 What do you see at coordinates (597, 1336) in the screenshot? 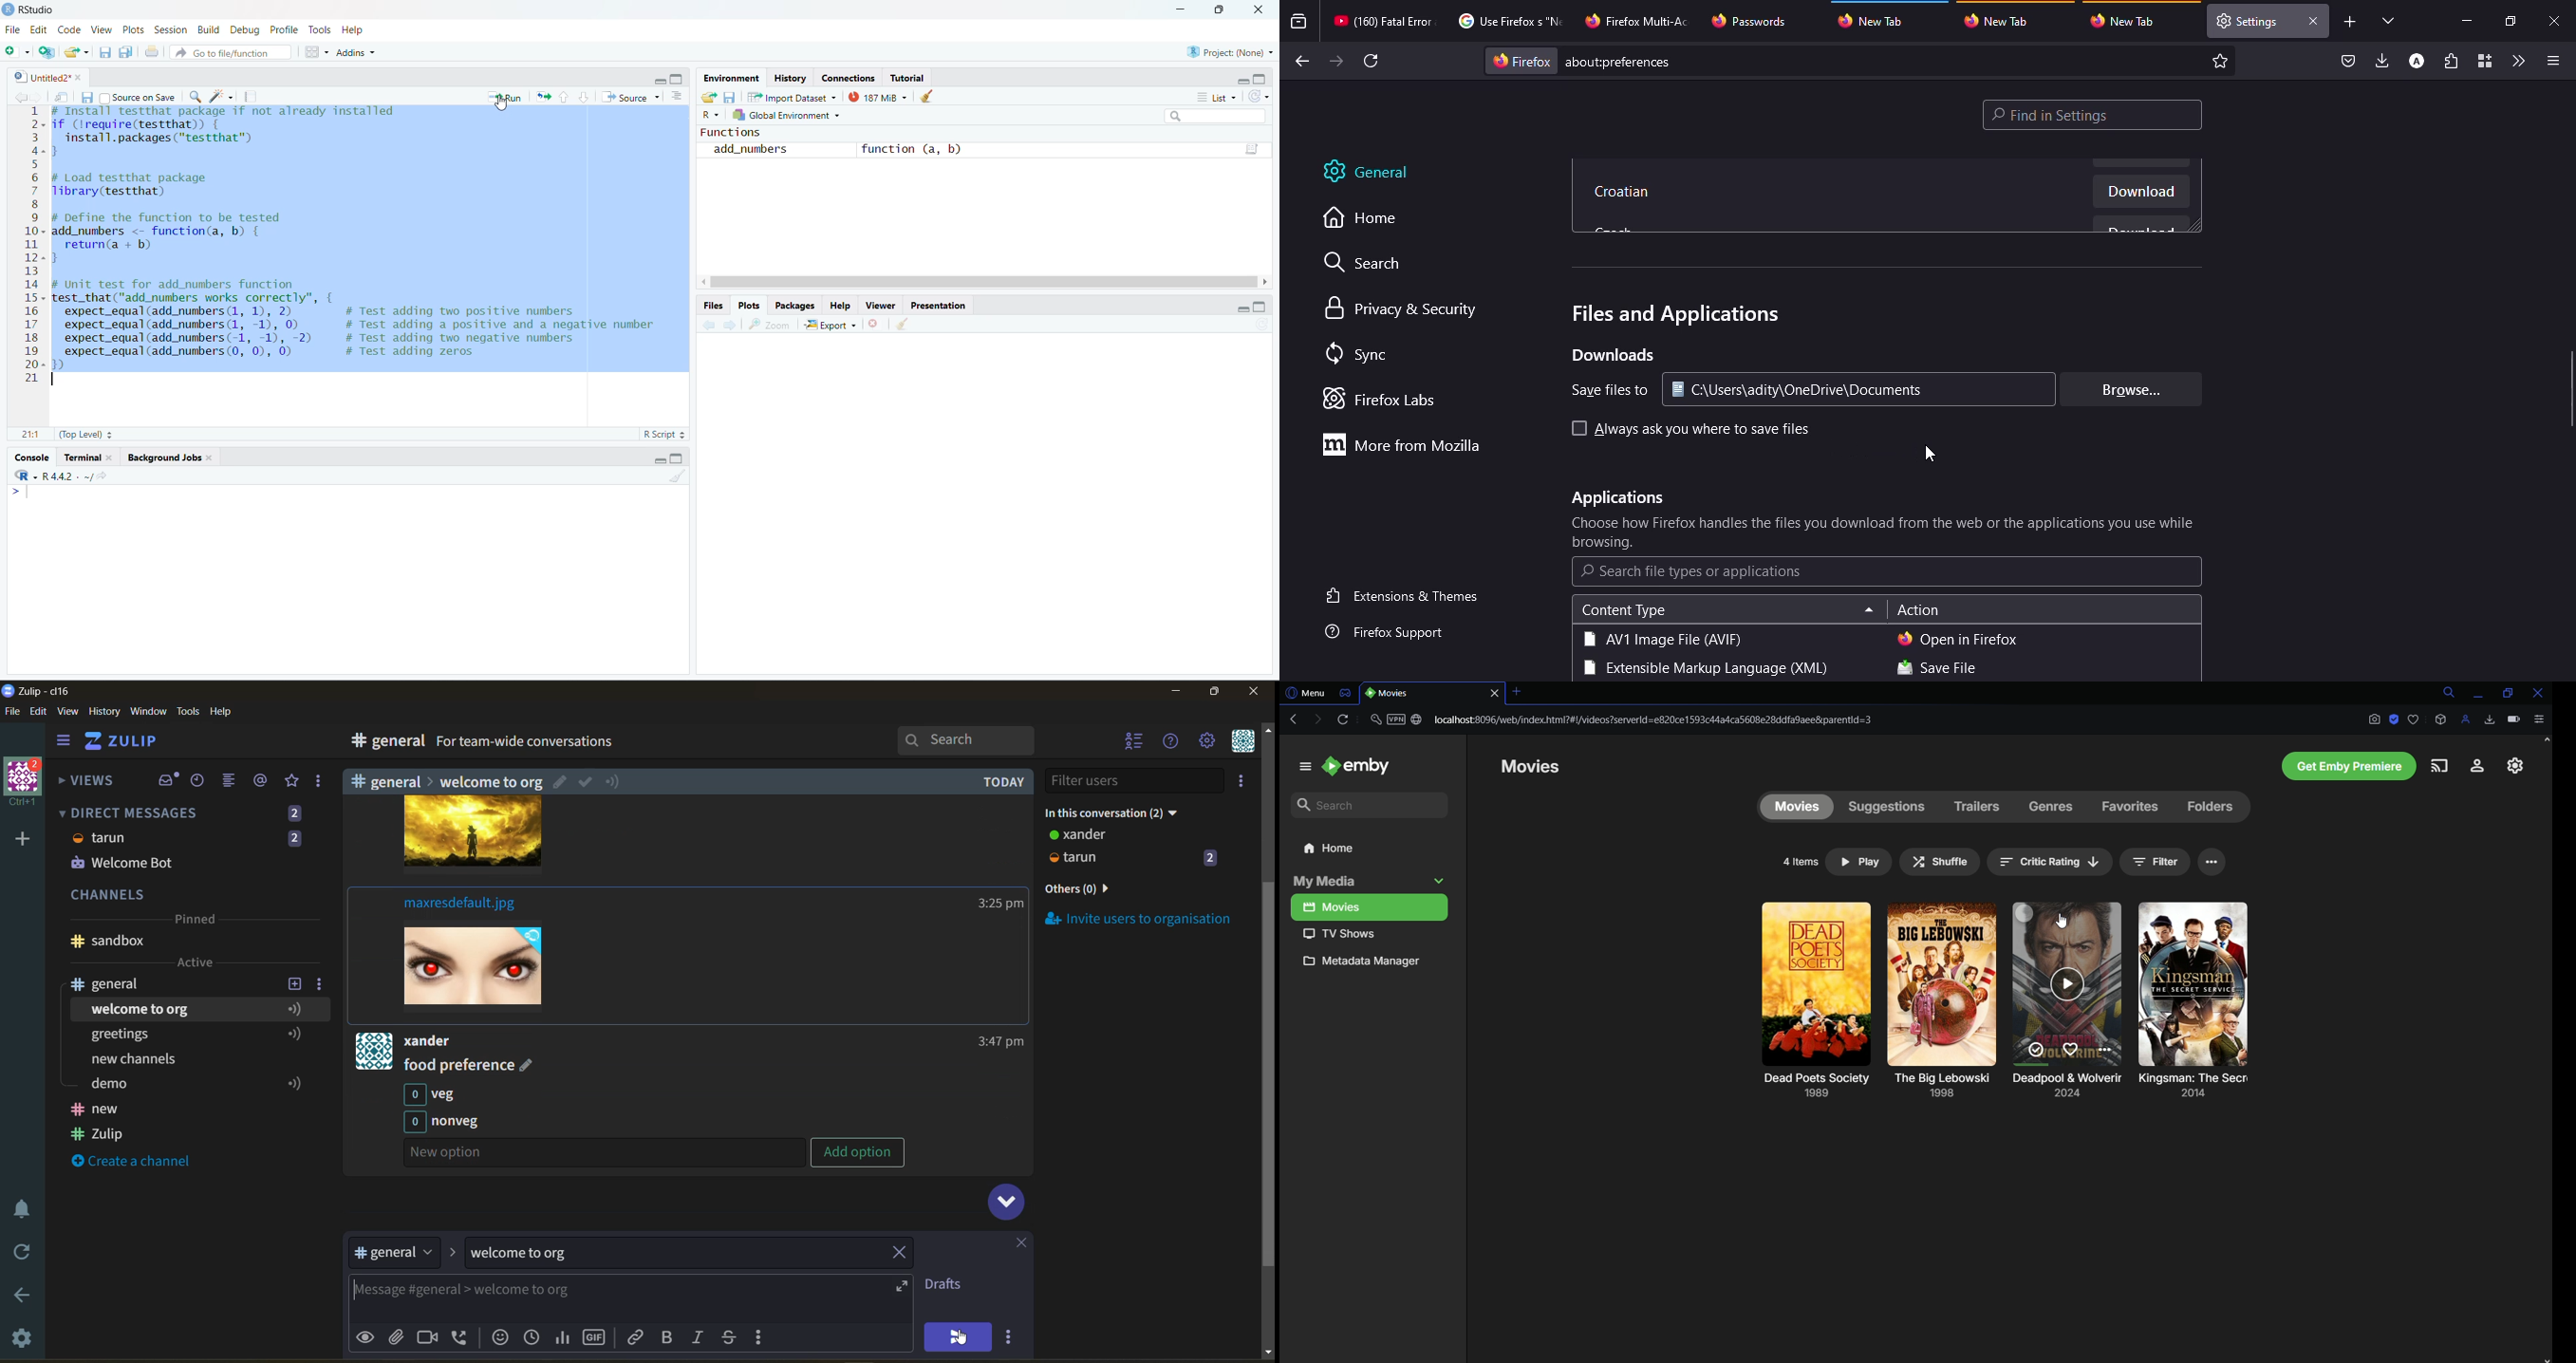
I see `add gif` at bounding box center [597, 1336].